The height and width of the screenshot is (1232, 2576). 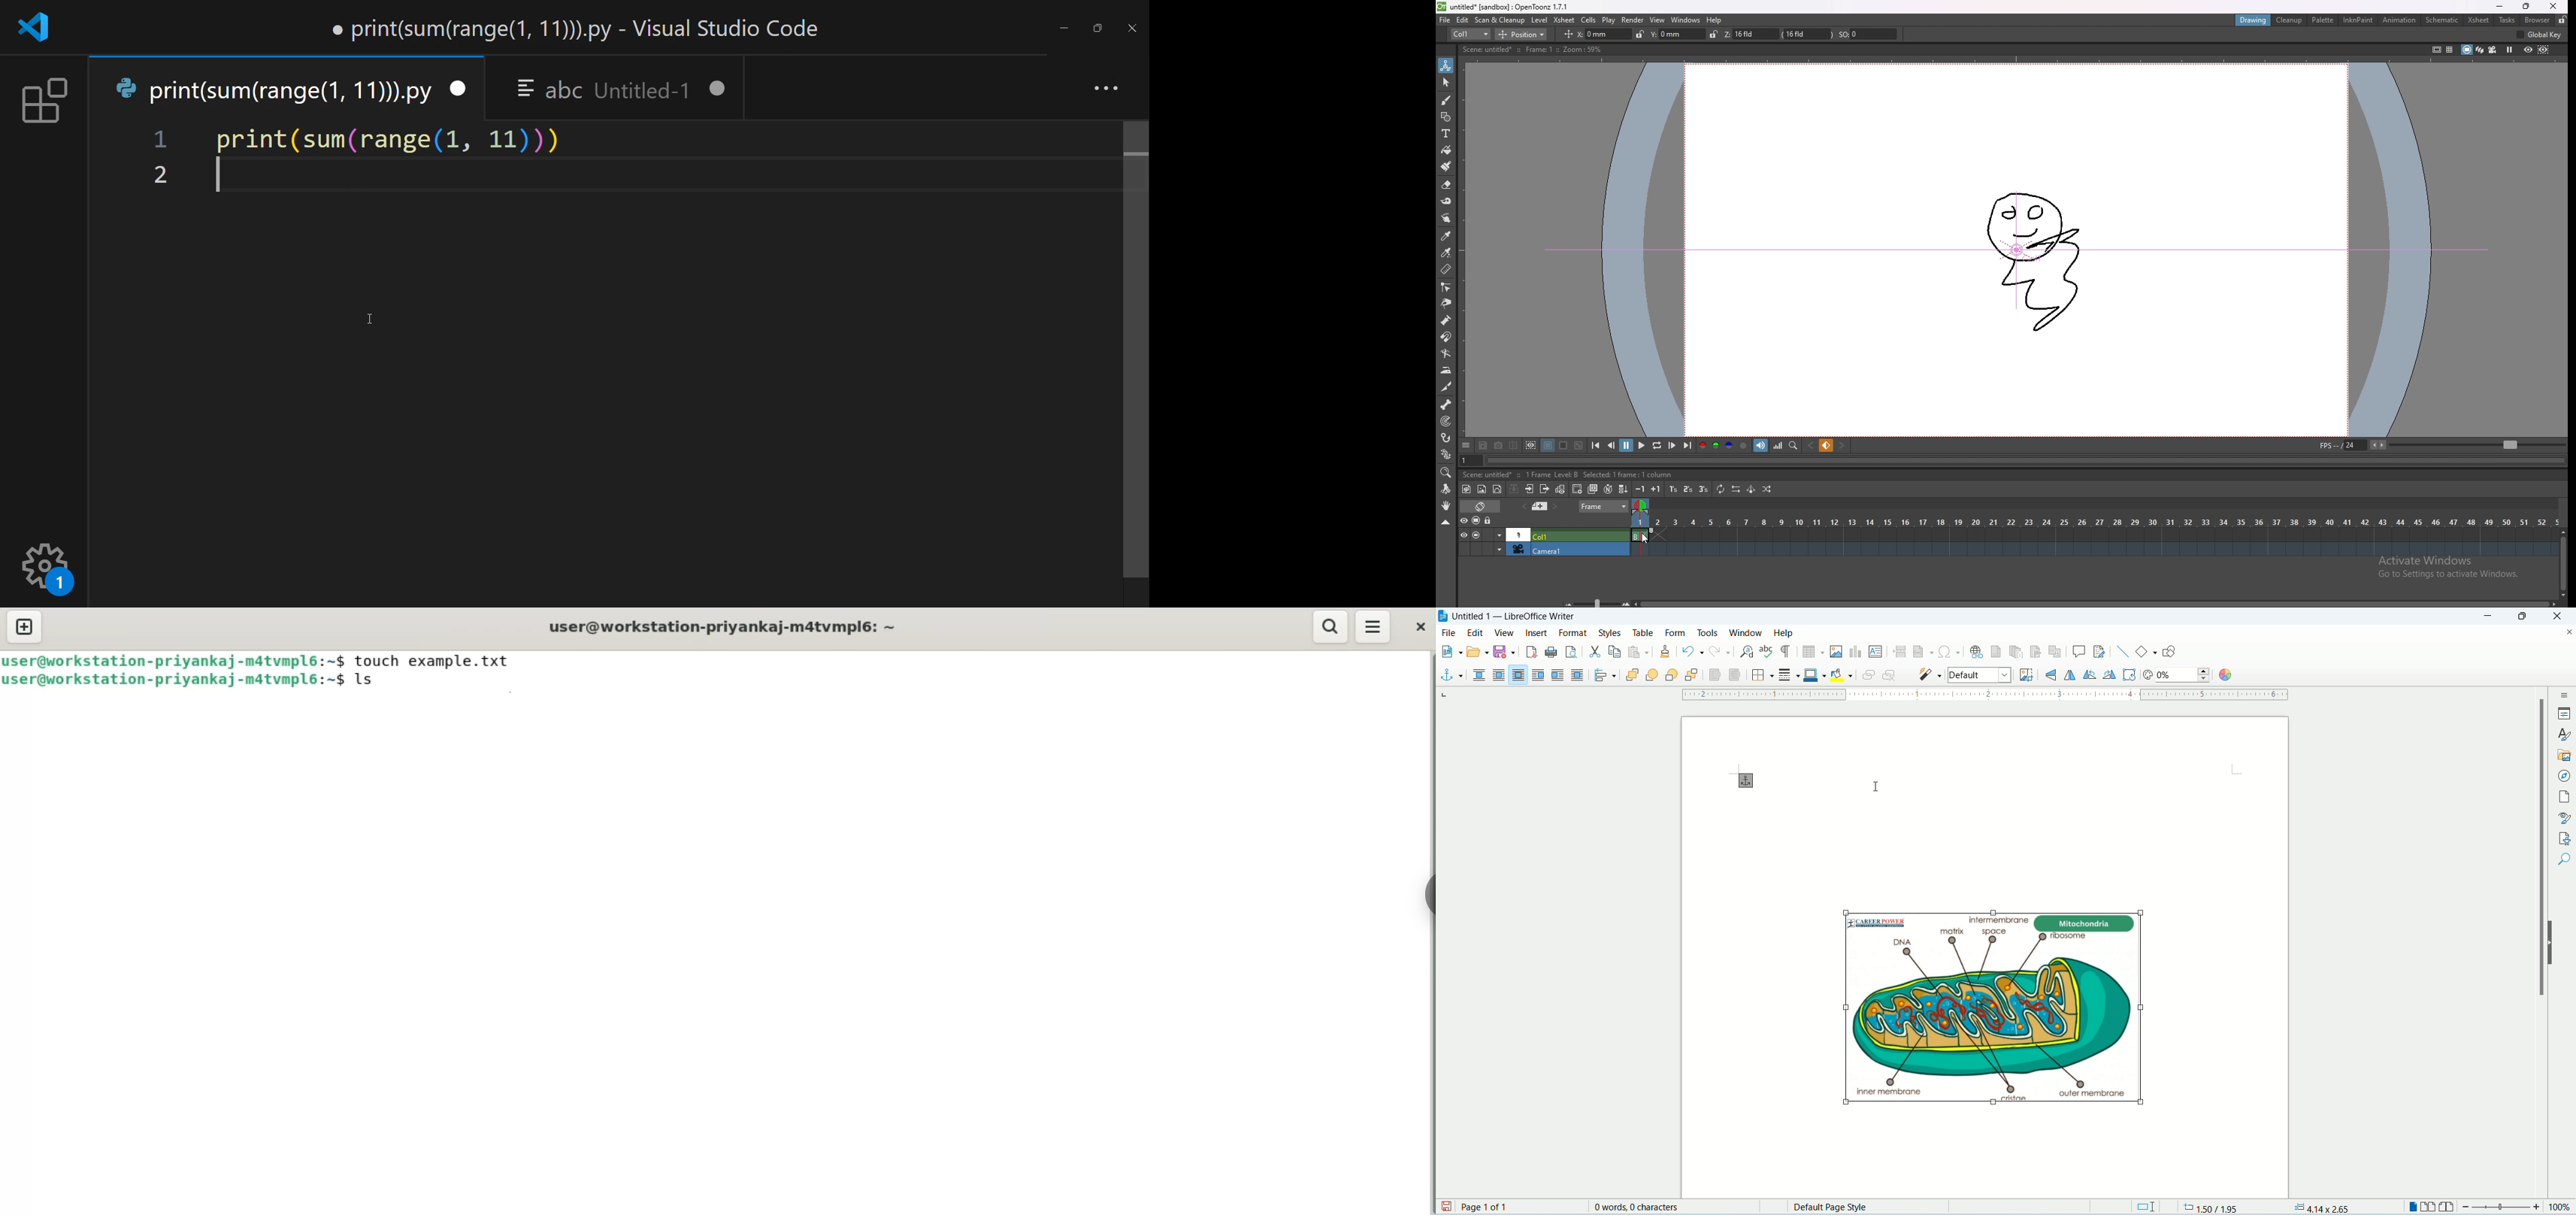 What do you see at coordinates (2429, 1208) in the screenshot?
I see `double page view` at bounding box center [2429, 1208].